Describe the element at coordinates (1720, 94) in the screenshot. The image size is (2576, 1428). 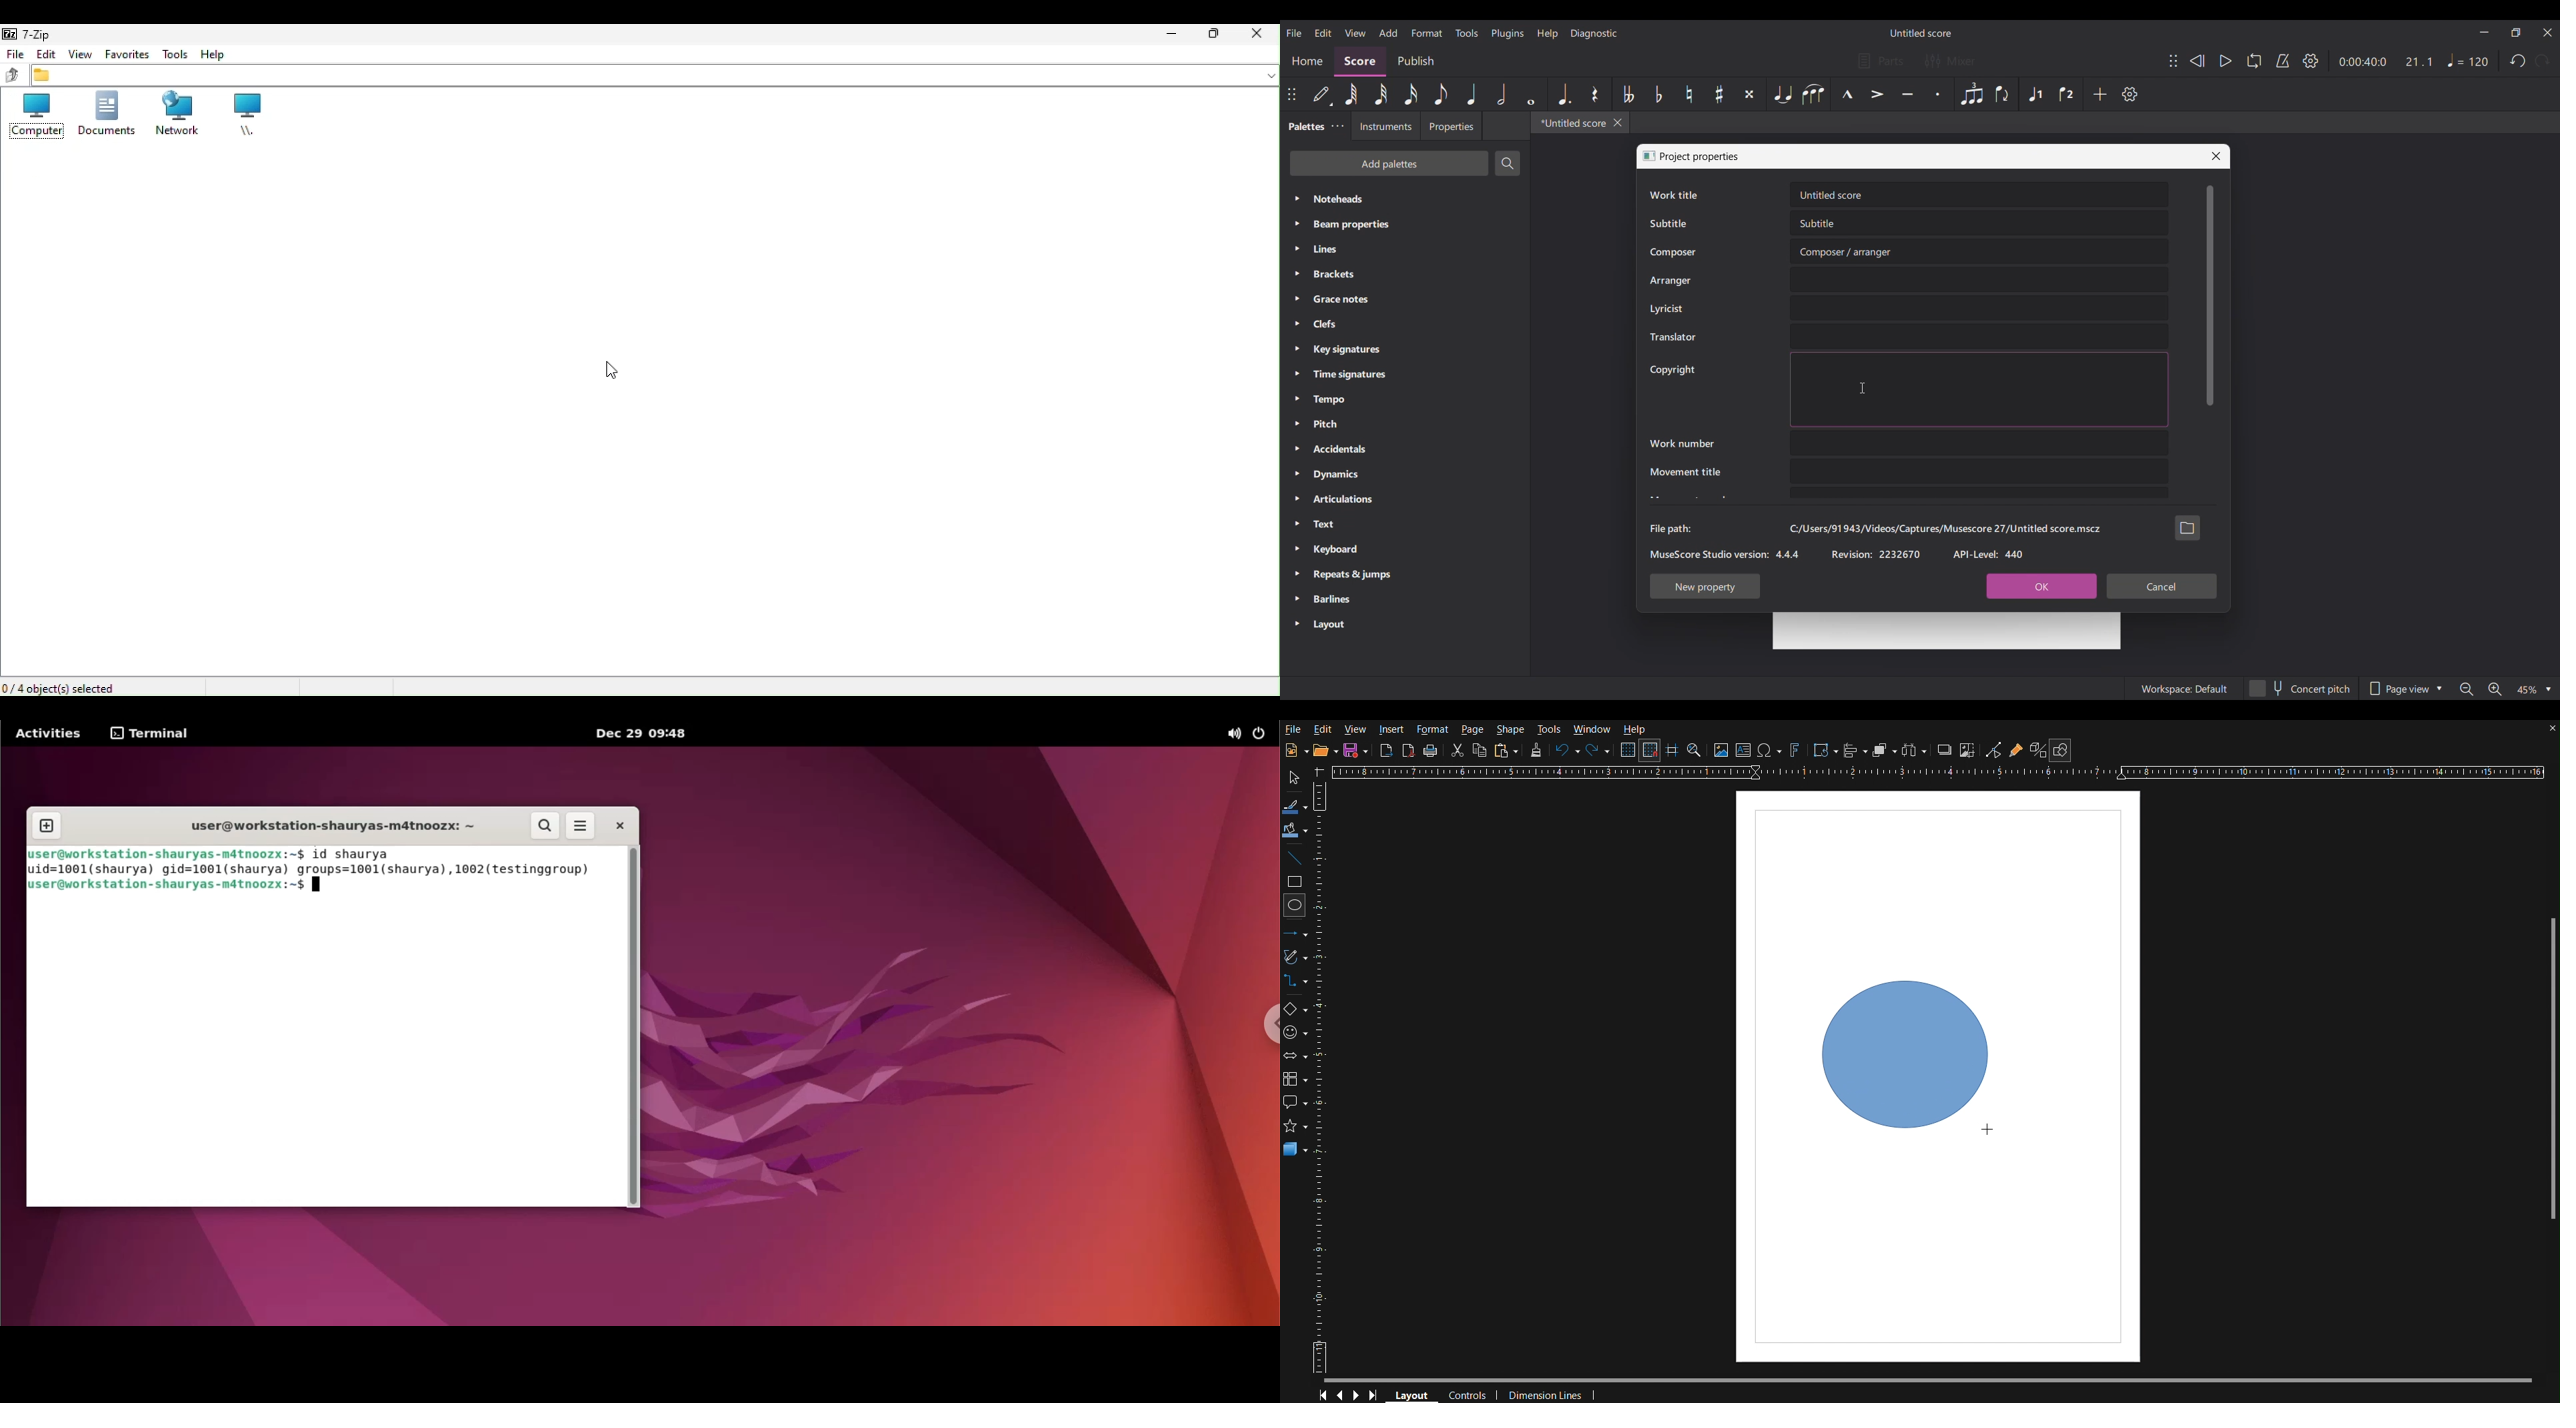
I see `Toggle sharp` at that location.